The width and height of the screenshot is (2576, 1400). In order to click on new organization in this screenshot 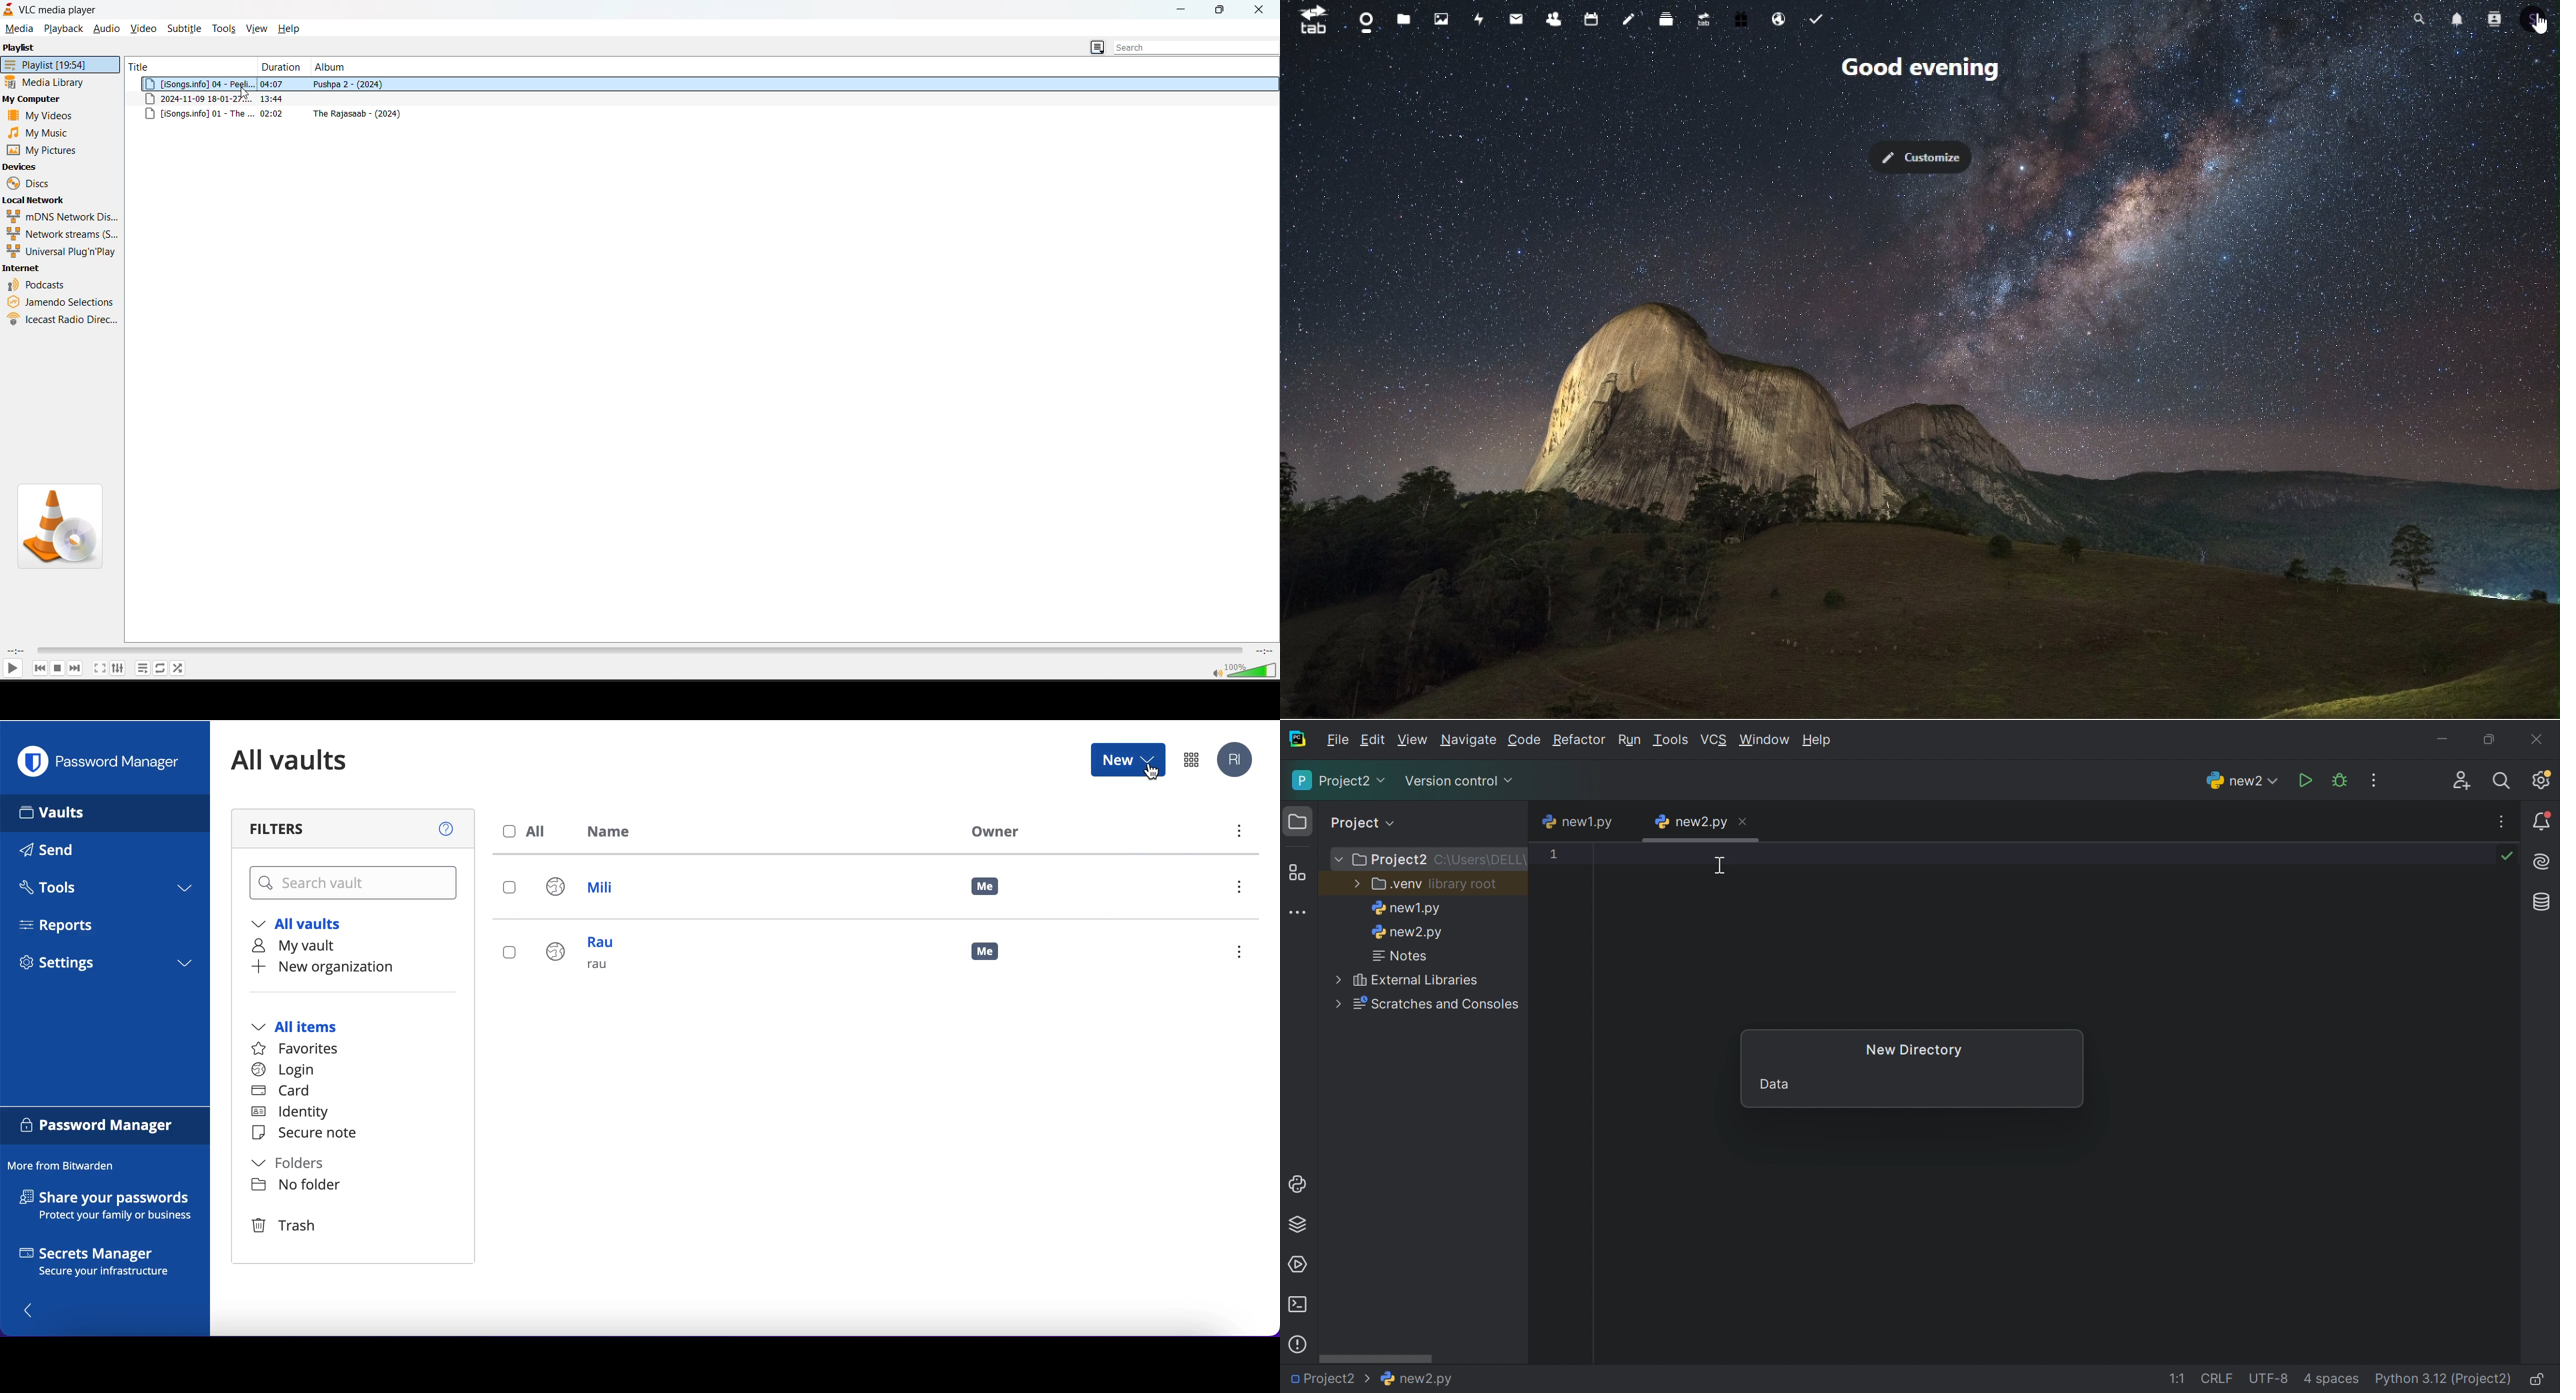, I will do `click(344, 967)`.